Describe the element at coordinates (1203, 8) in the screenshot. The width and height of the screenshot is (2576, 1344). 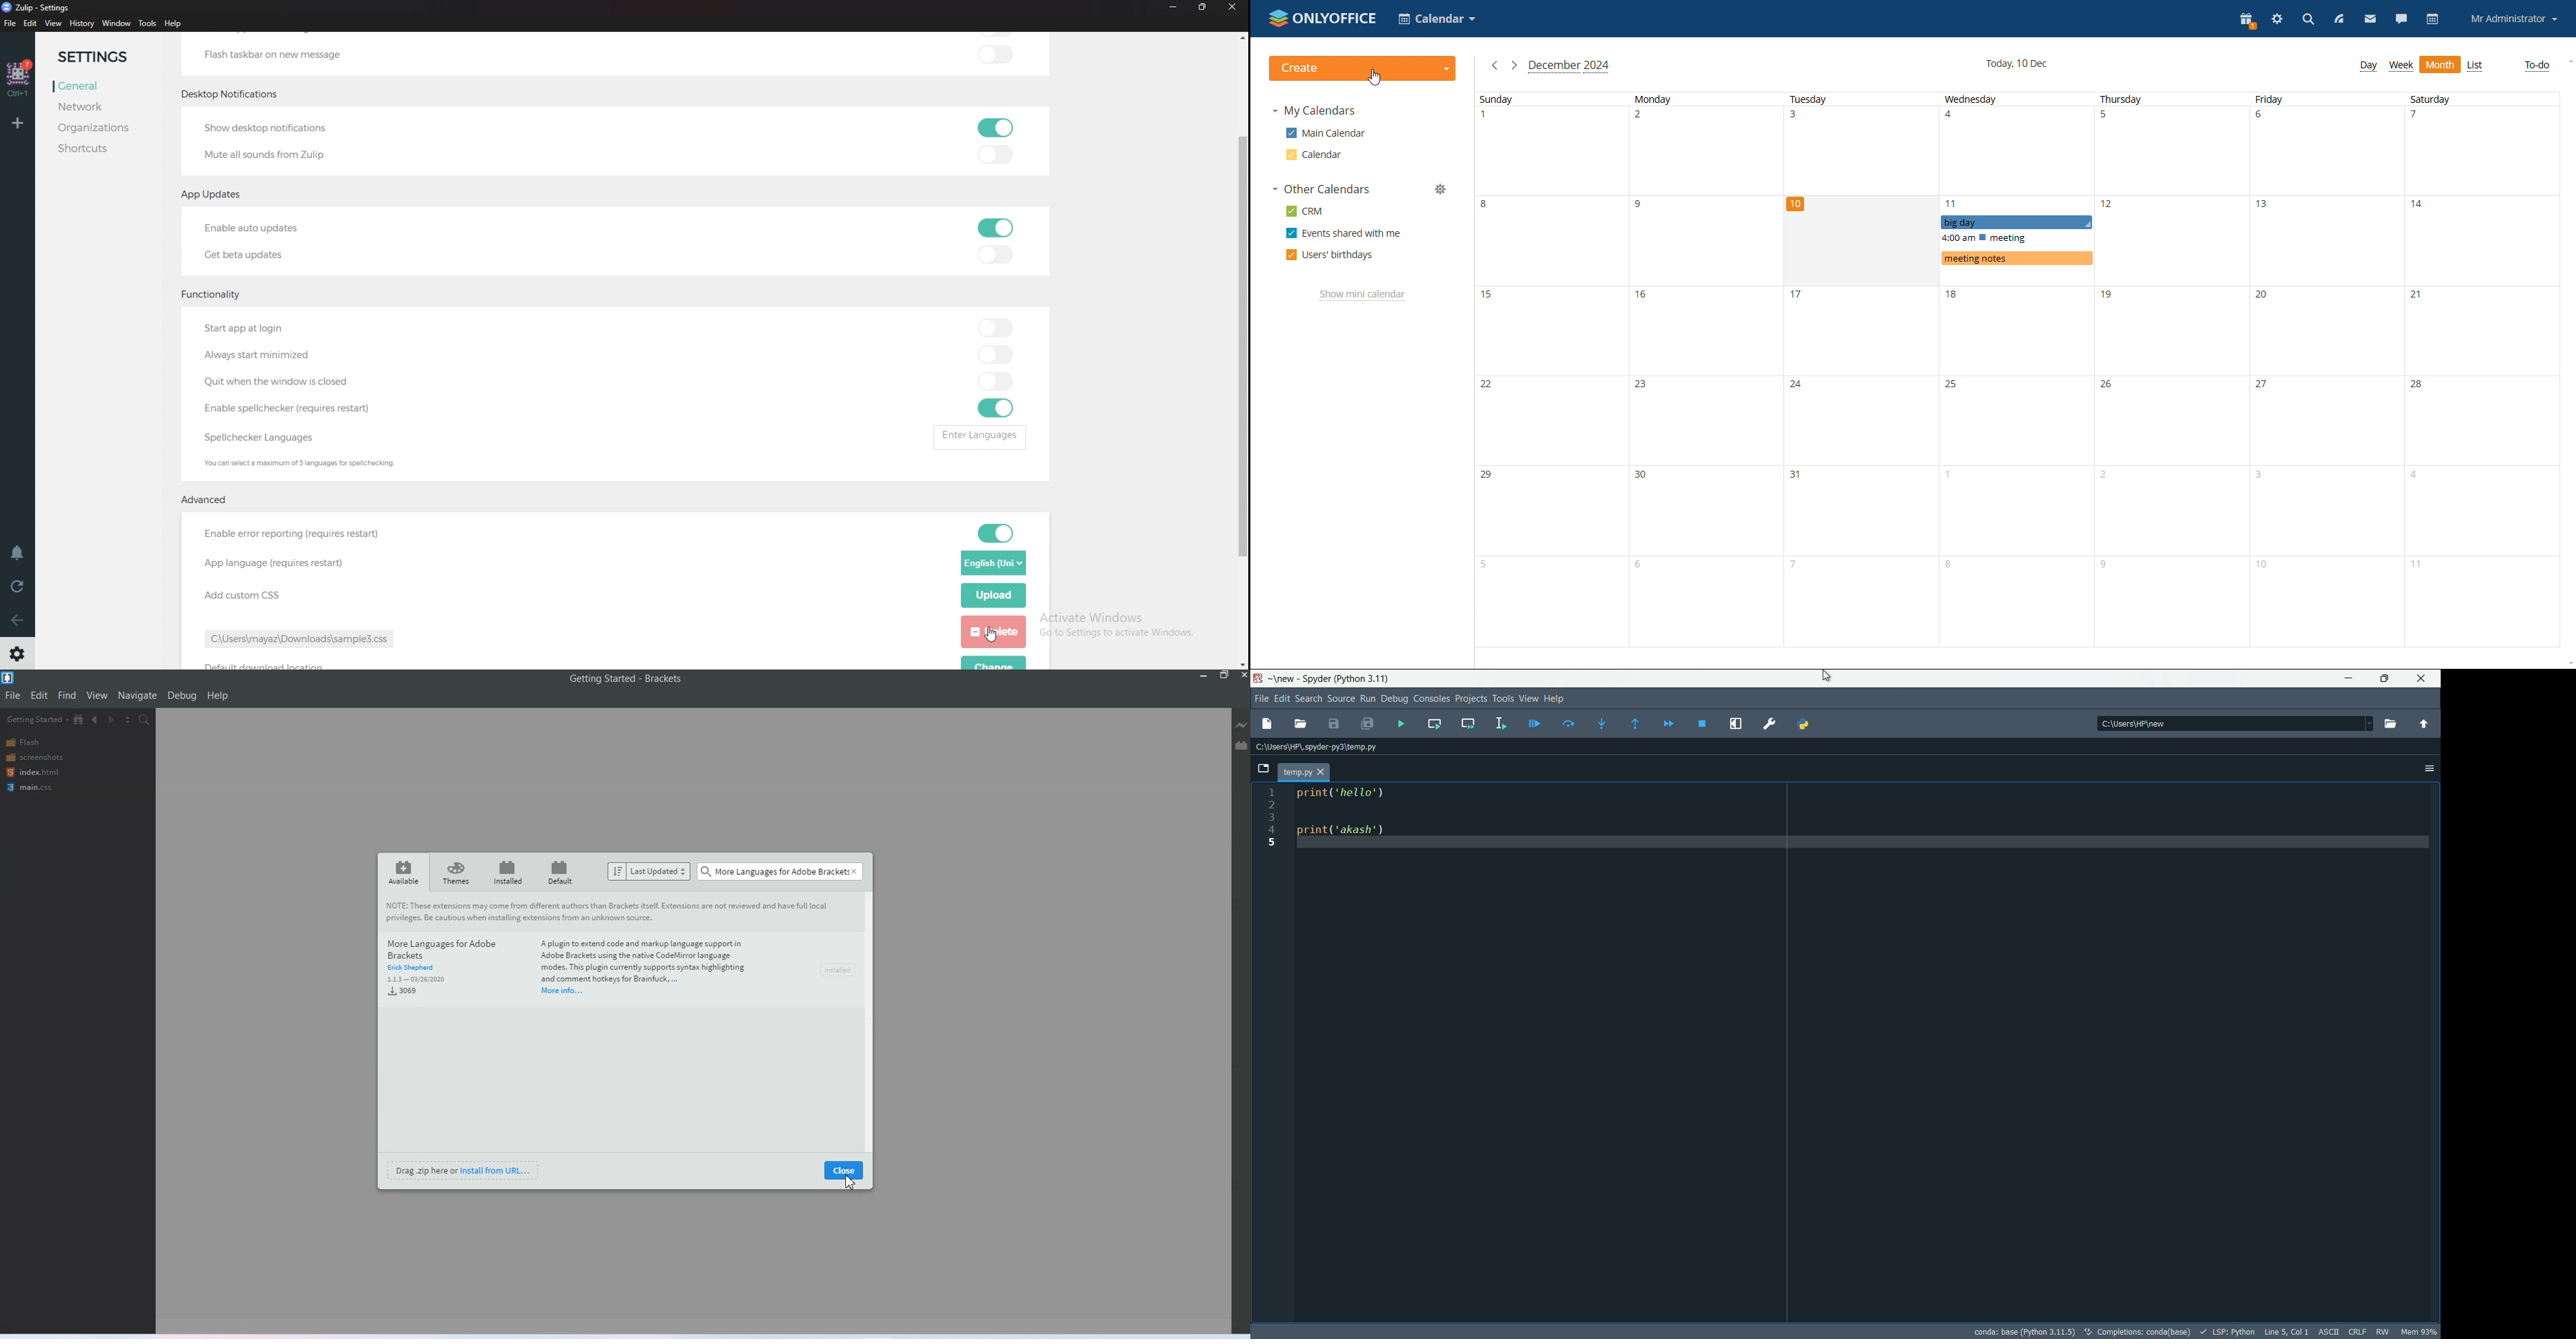
I see `resize` at that location.